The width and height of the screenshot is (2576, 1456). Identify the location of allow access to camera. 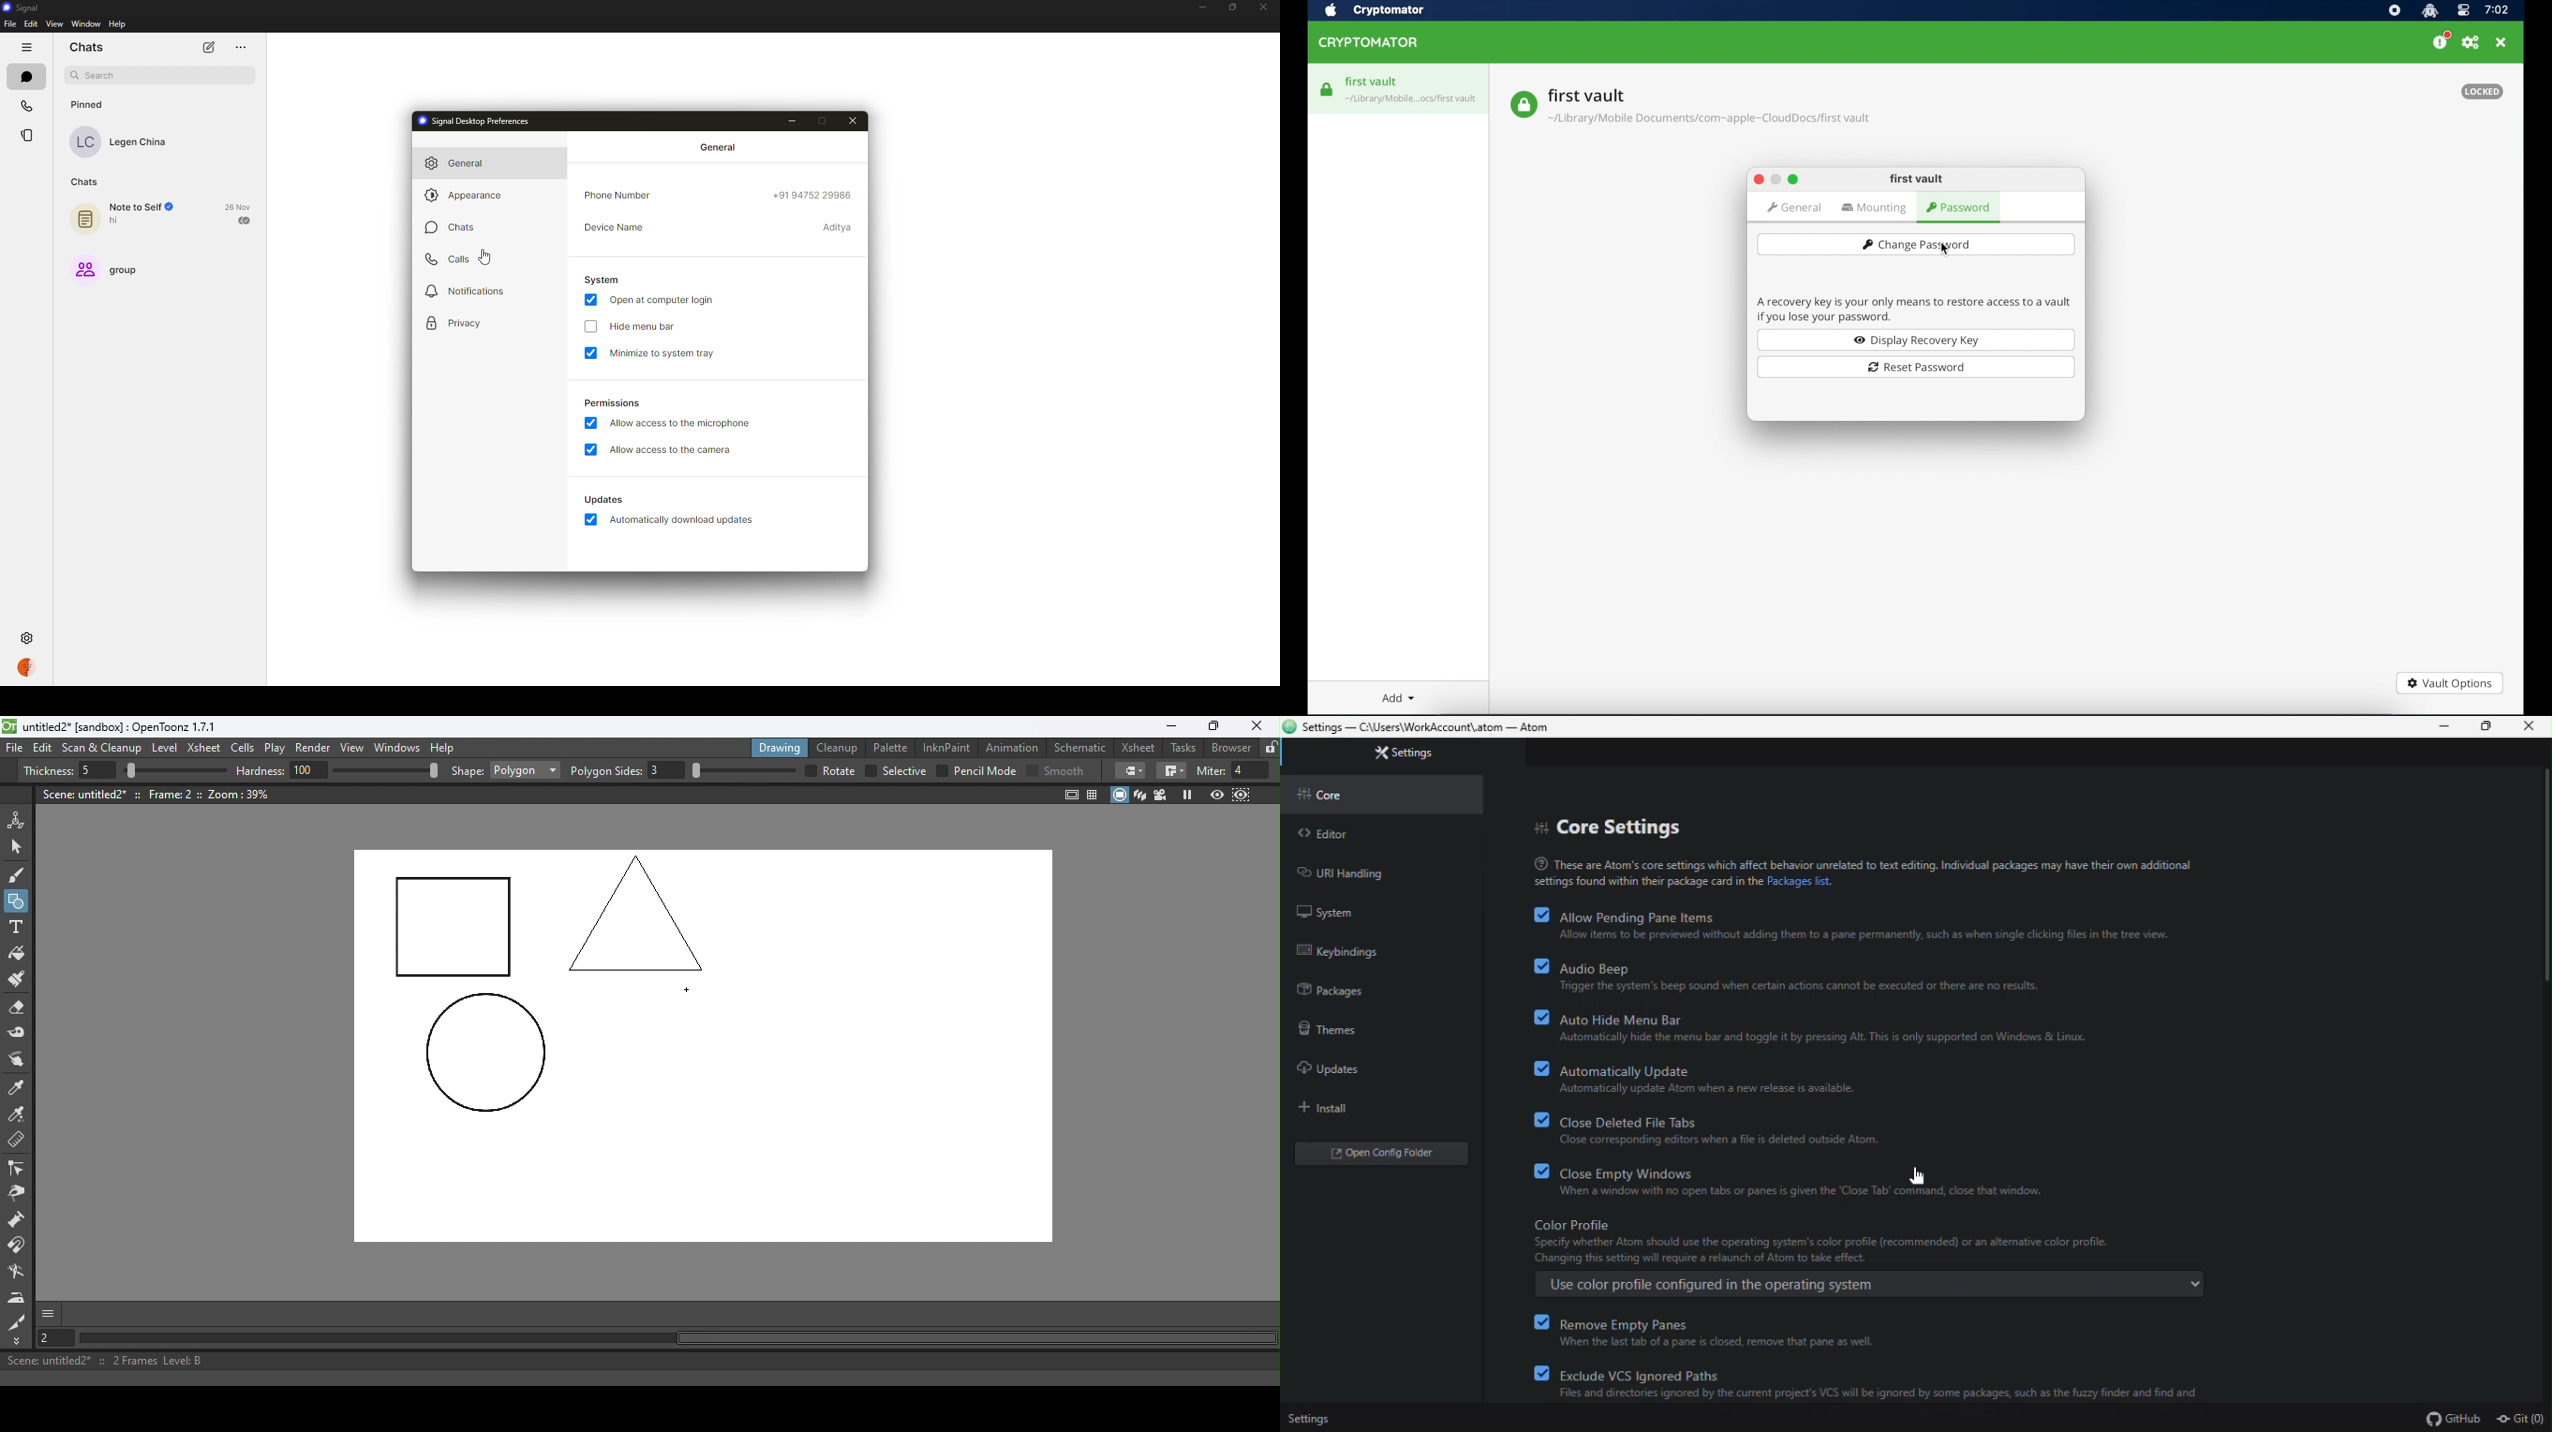
(677, 450).